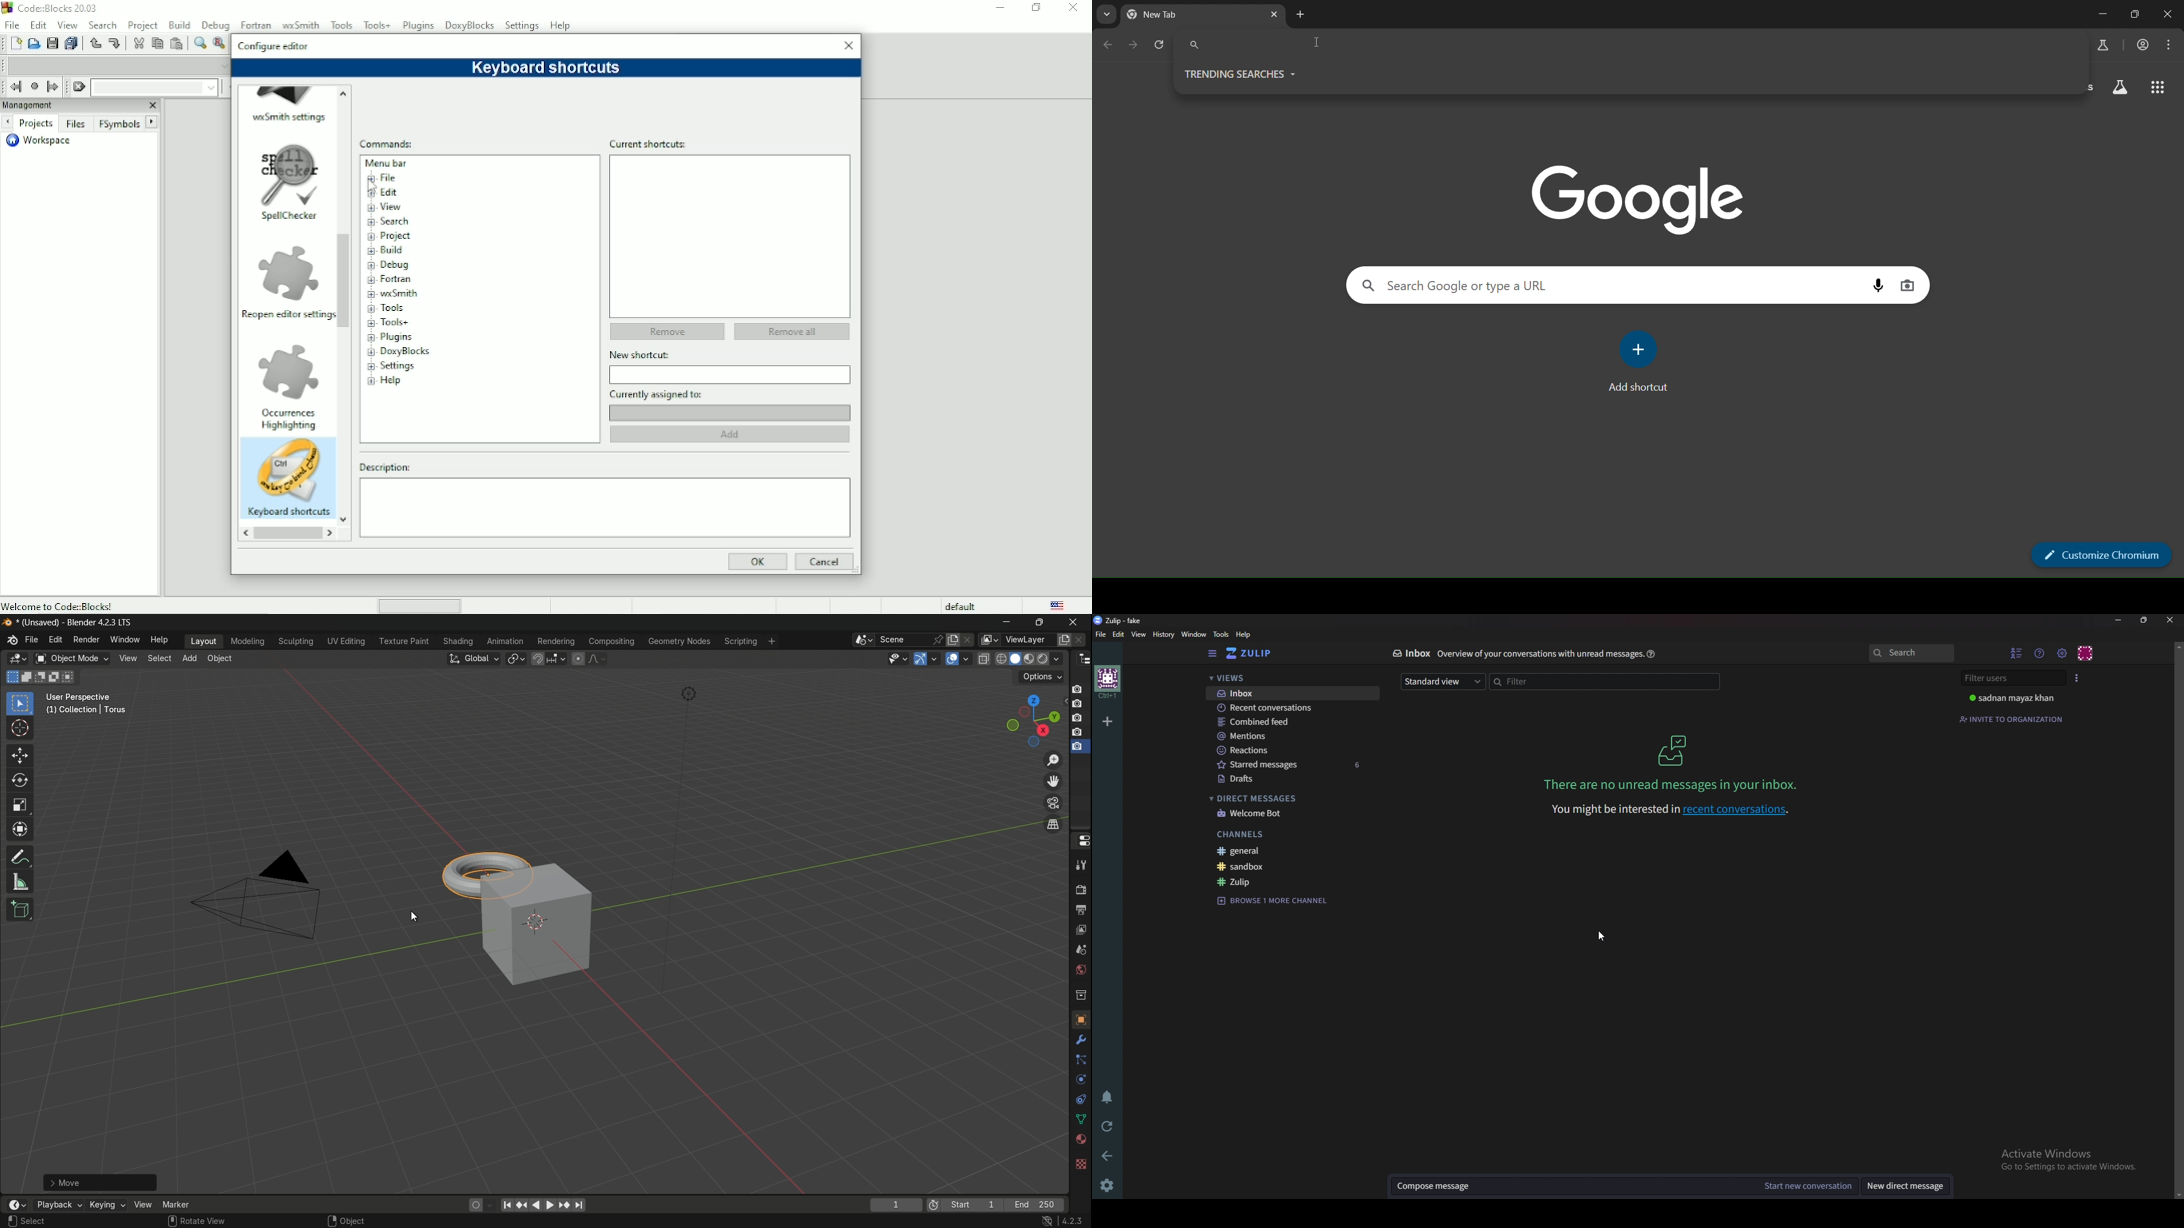 The image size is (2184, 1232). I want to click on reverse, so click(244, 534).